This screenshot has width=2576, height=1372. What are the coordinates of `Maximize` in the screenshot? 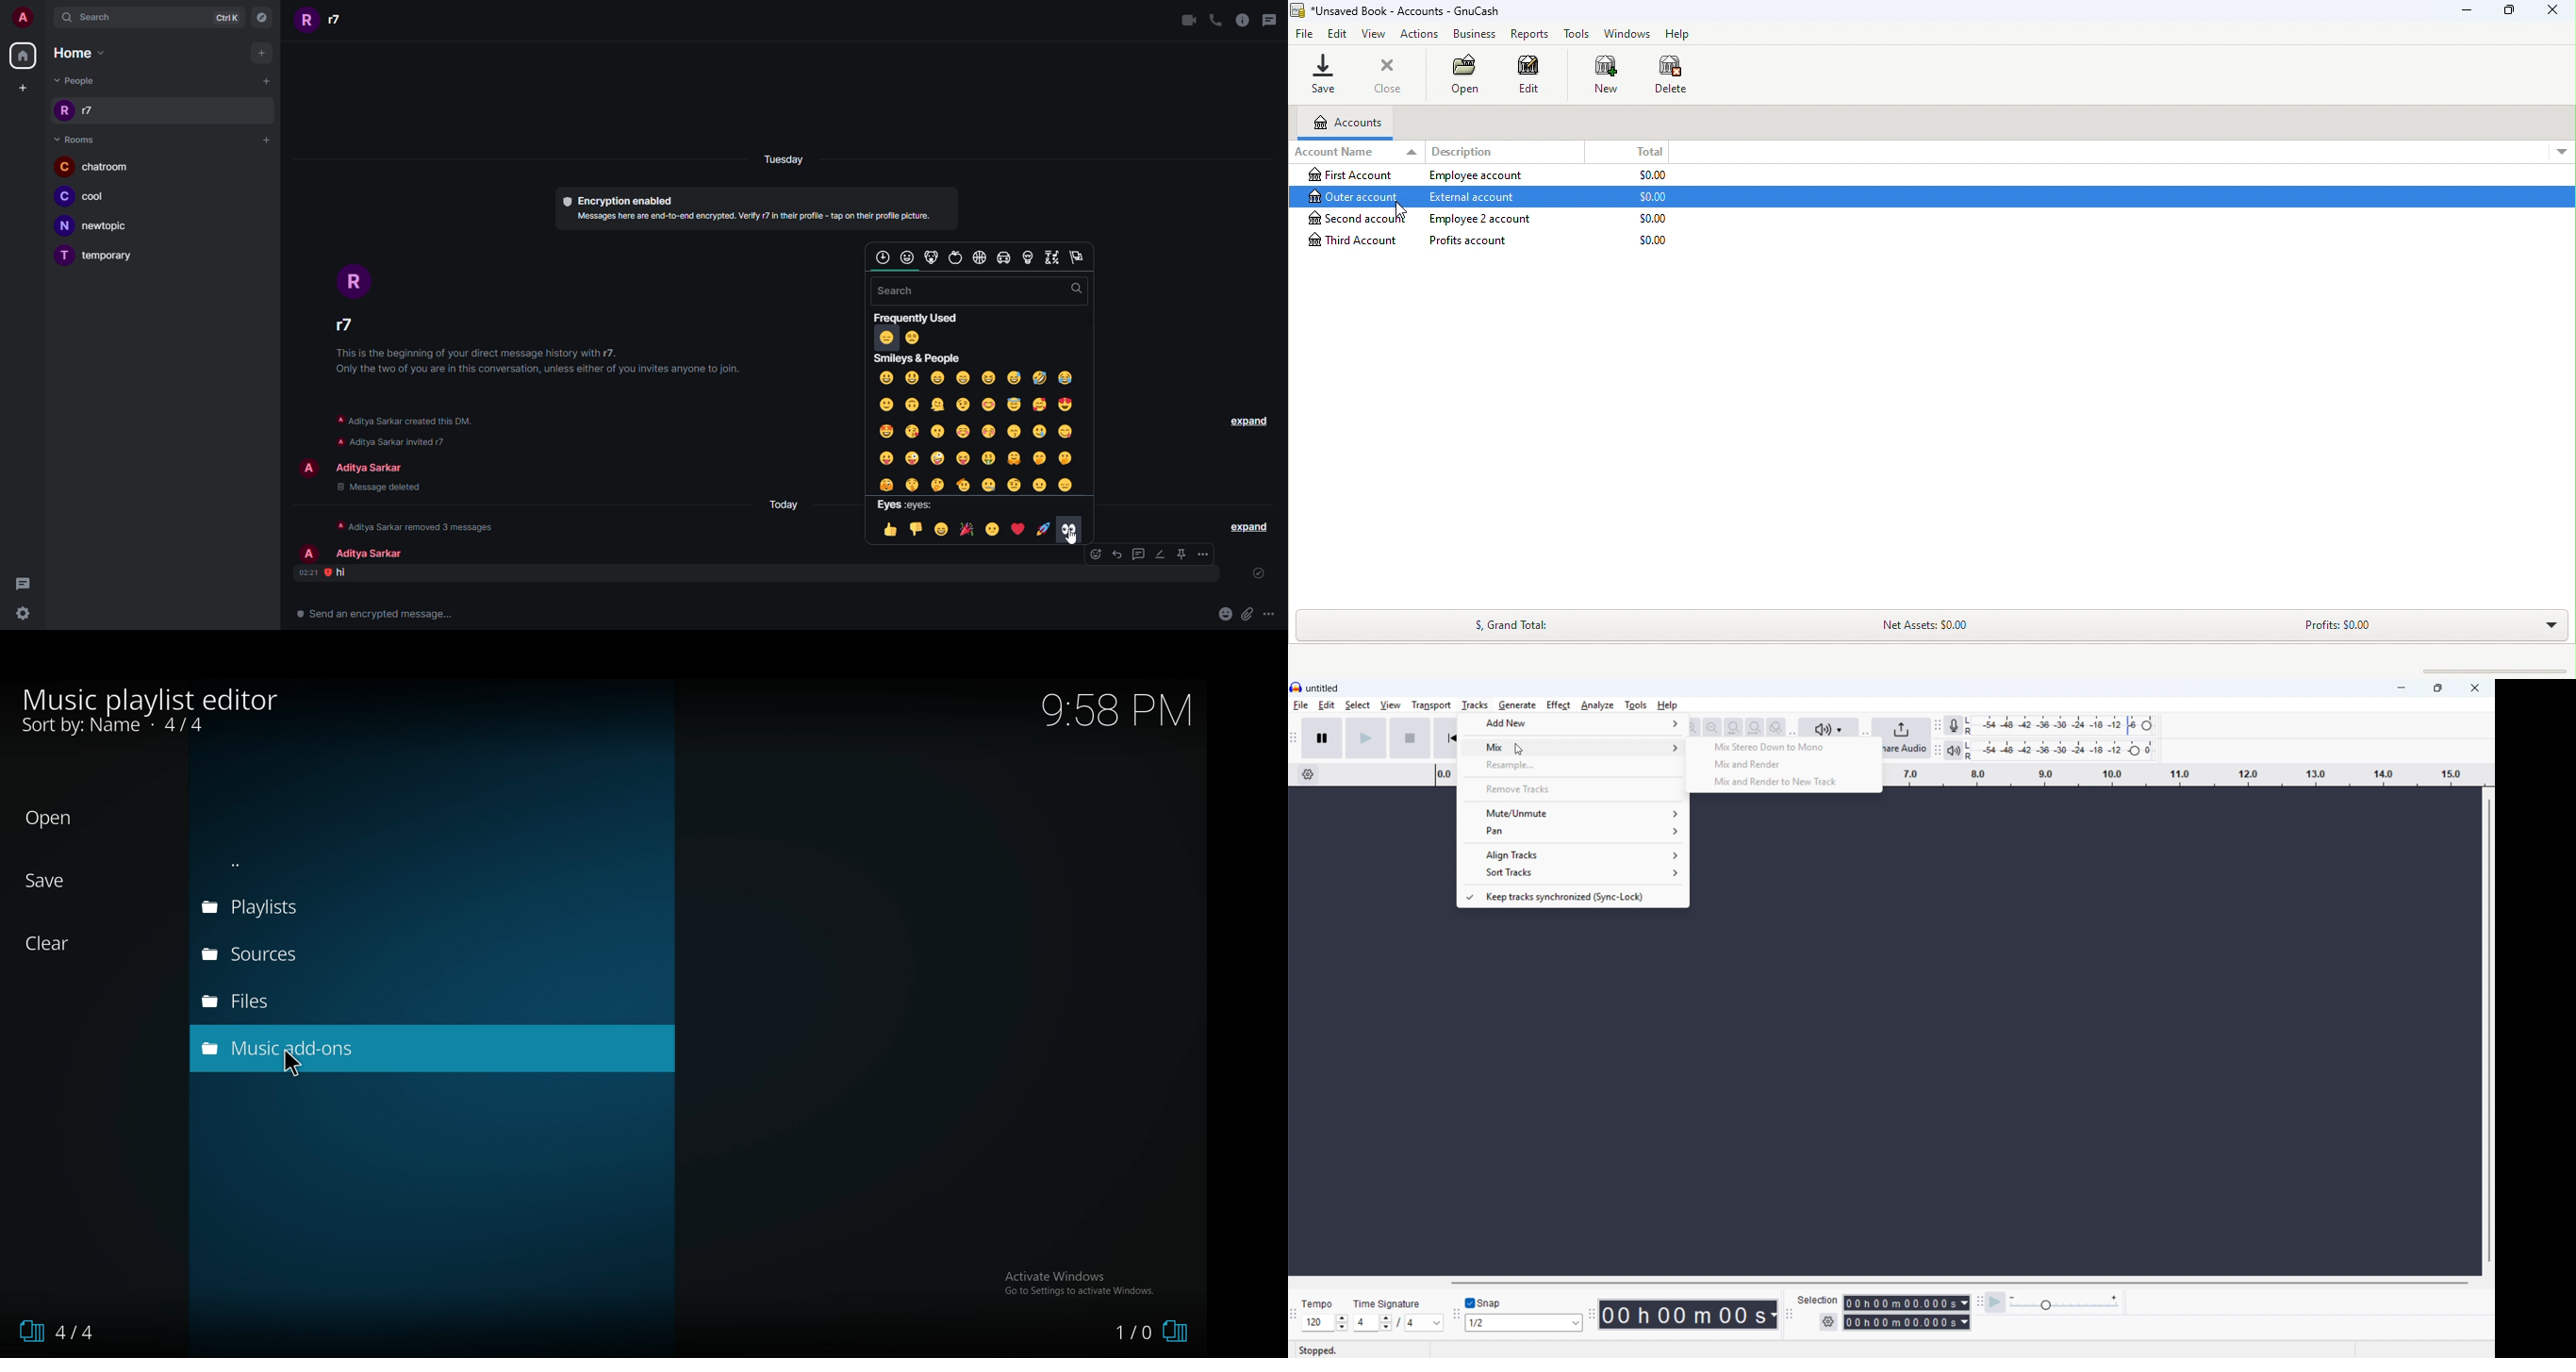 It's located at (2506, 12).